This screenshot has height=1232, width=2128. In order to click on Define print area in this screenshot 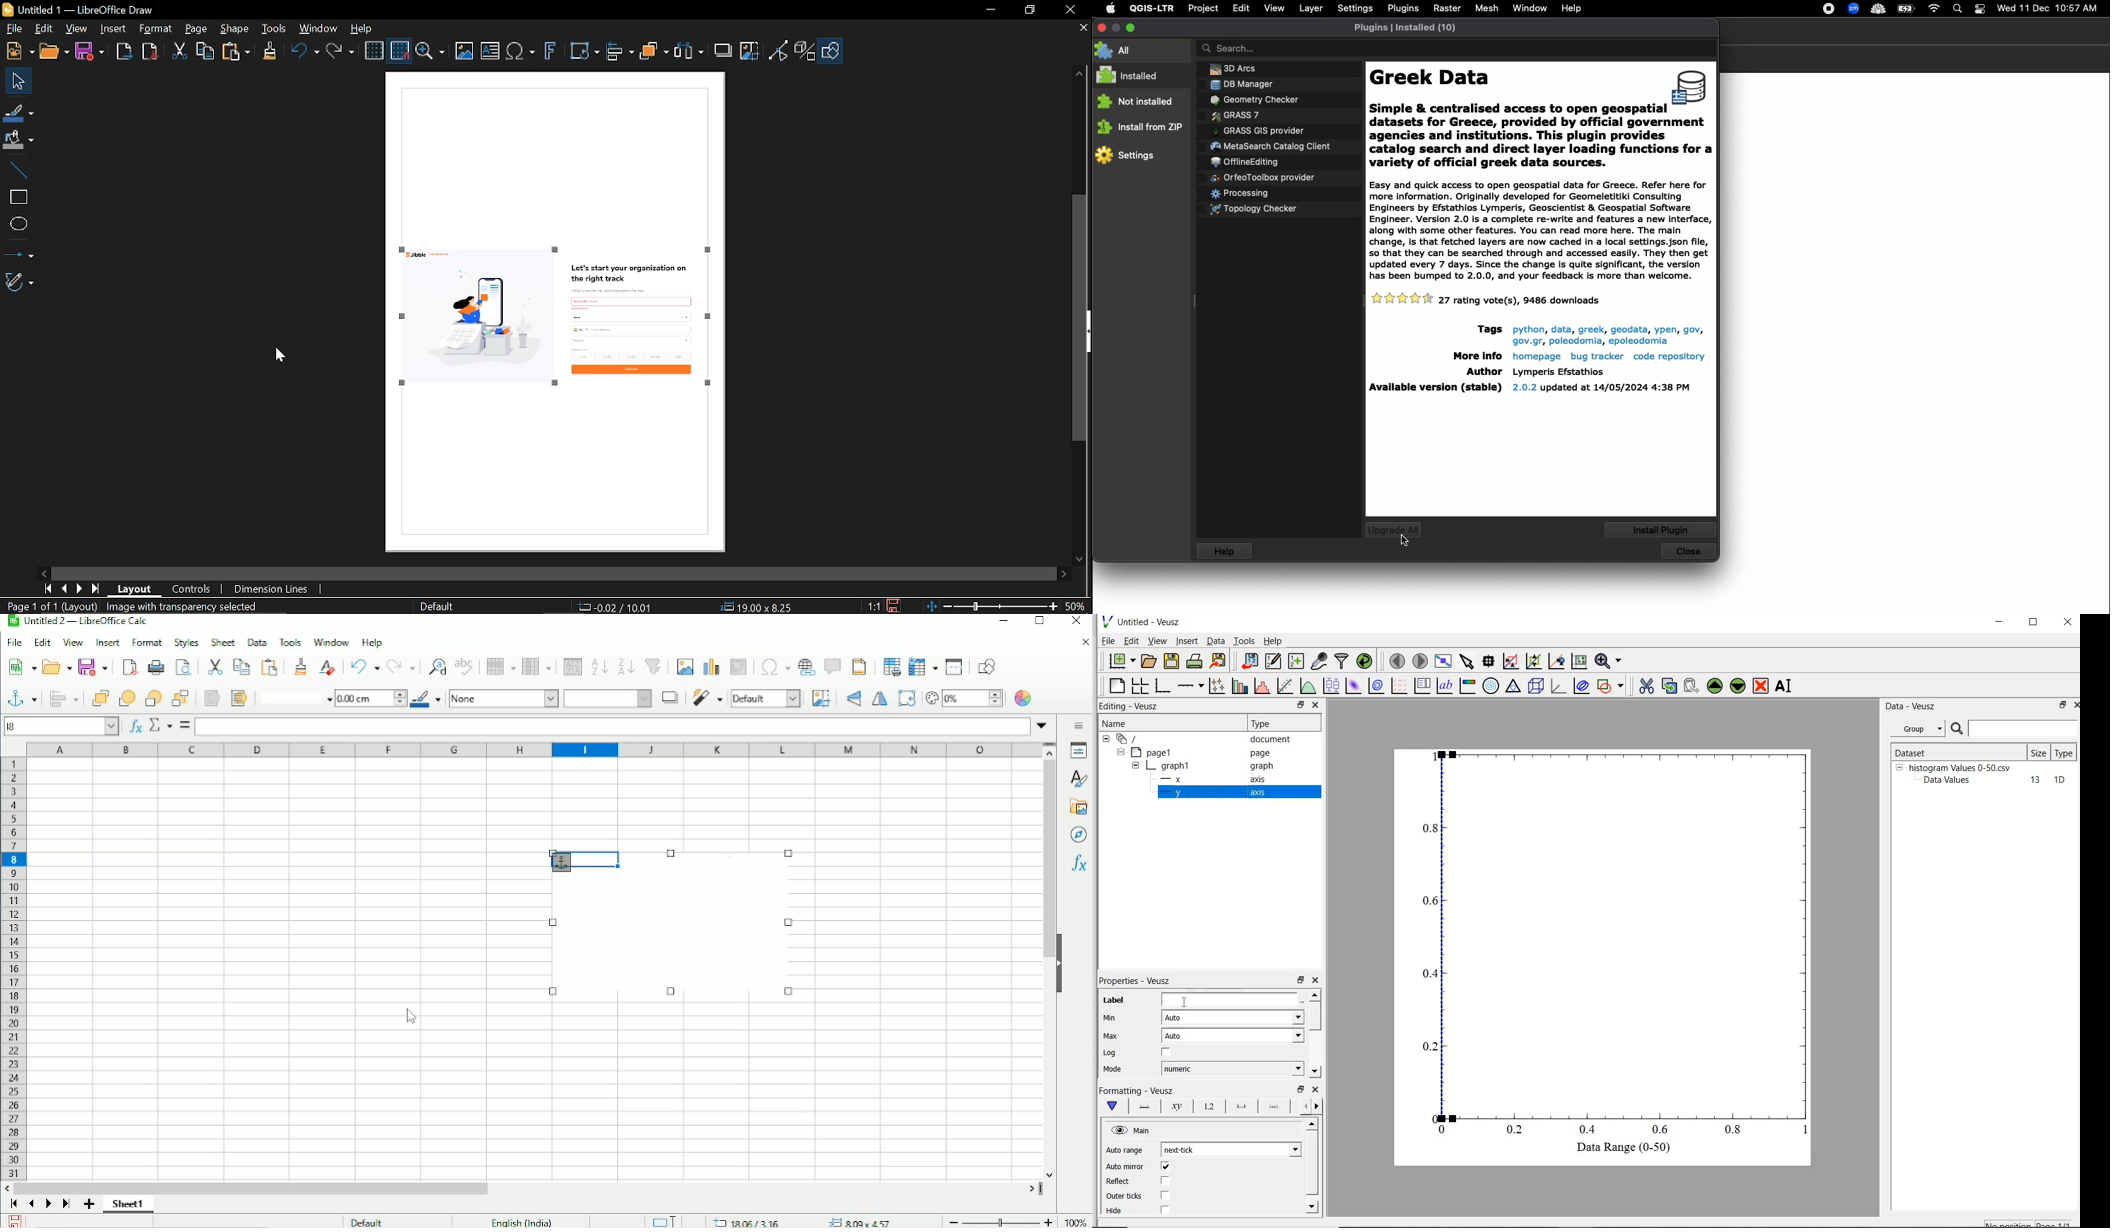, I will do `click(892, 665)`.